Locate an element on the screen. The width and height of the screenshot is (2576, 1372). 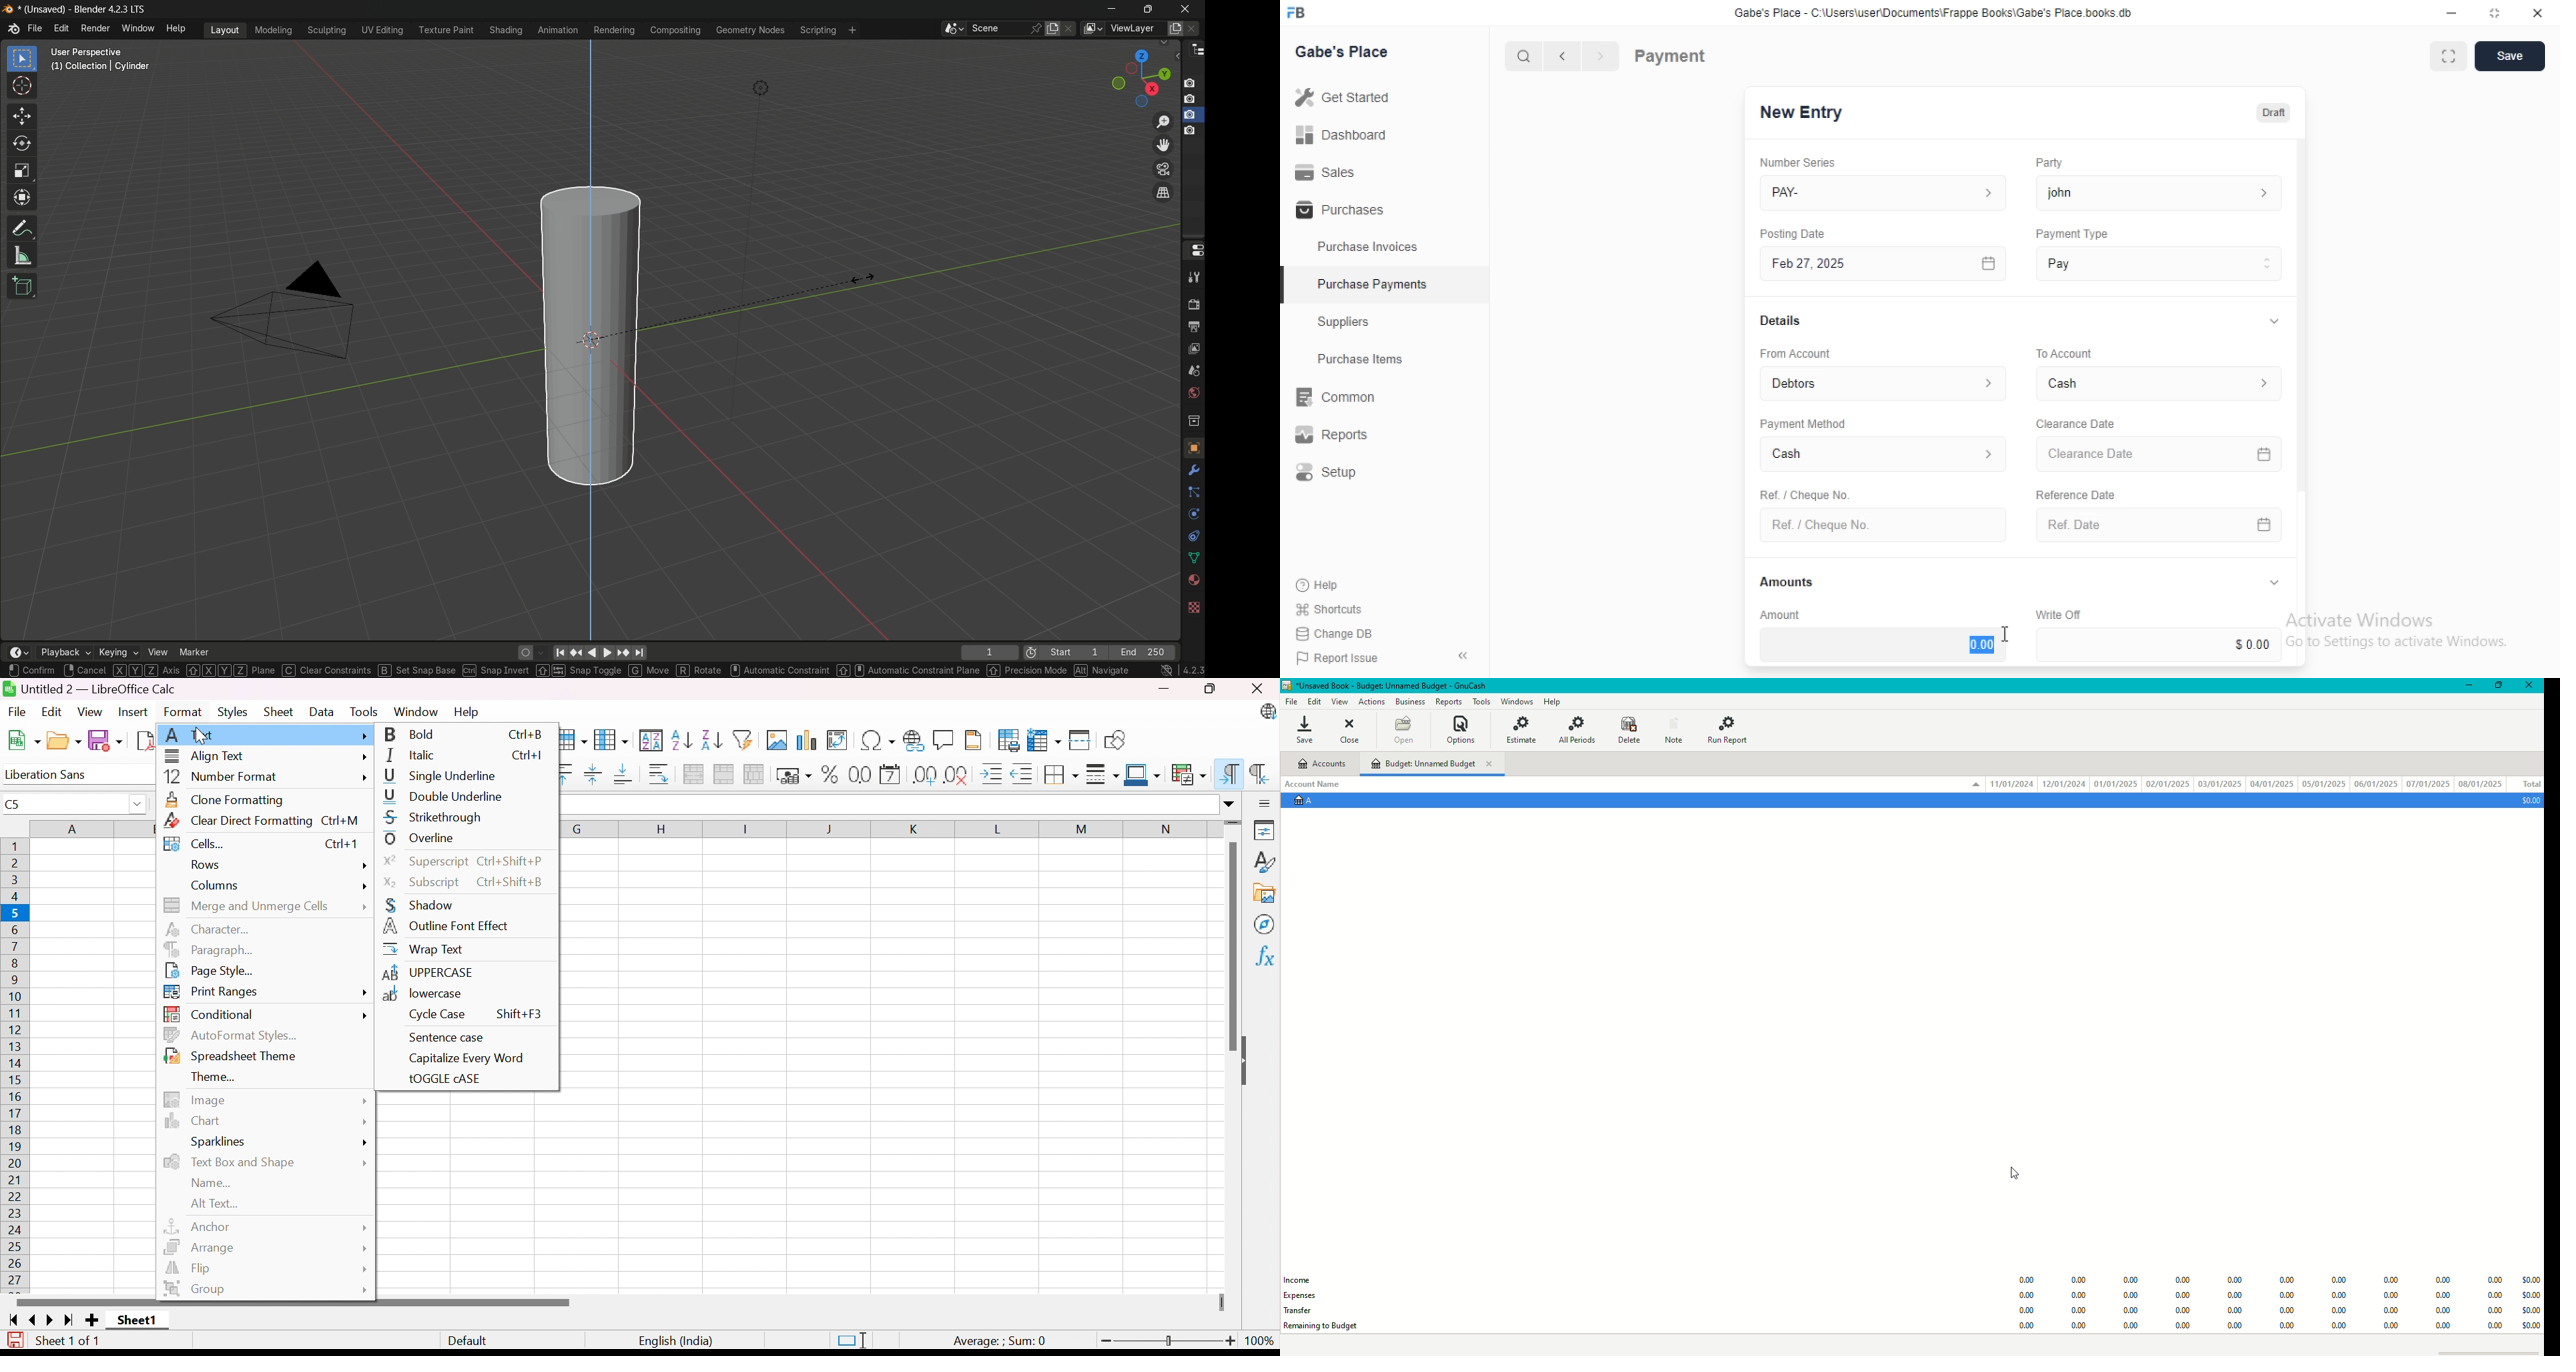
Cycle Case is located at coordinates (438, 1015).